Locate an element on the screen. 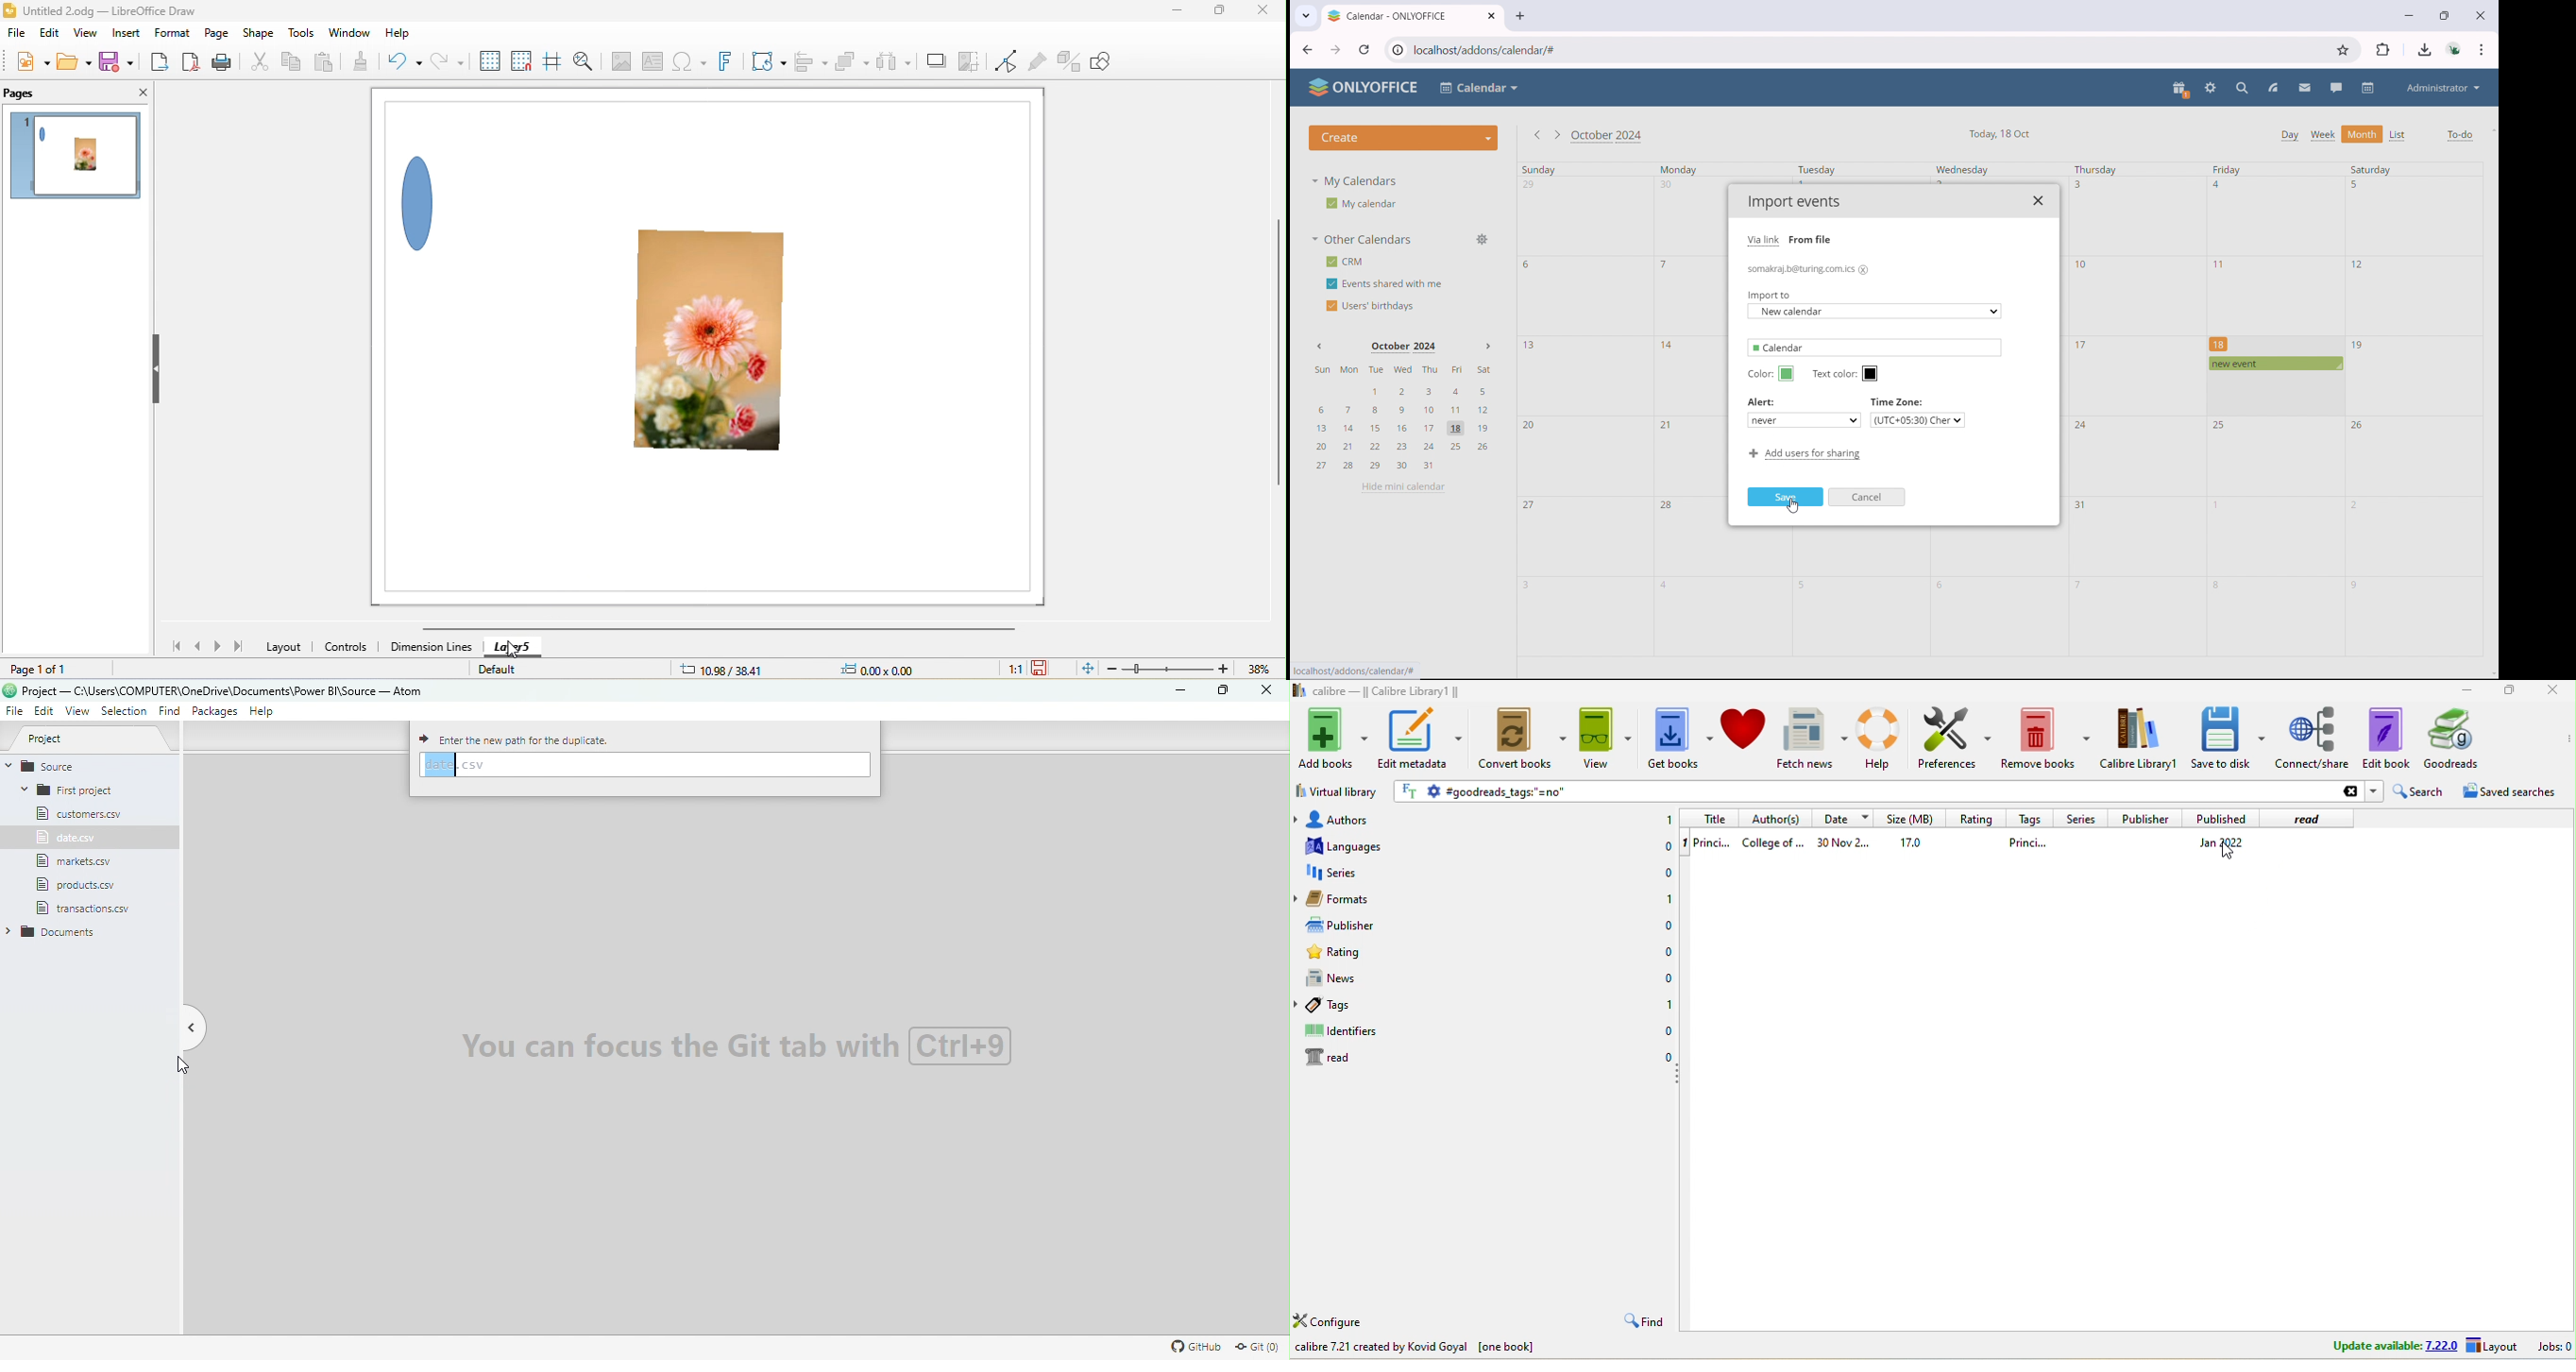  default is located at coordinates (509, 668).